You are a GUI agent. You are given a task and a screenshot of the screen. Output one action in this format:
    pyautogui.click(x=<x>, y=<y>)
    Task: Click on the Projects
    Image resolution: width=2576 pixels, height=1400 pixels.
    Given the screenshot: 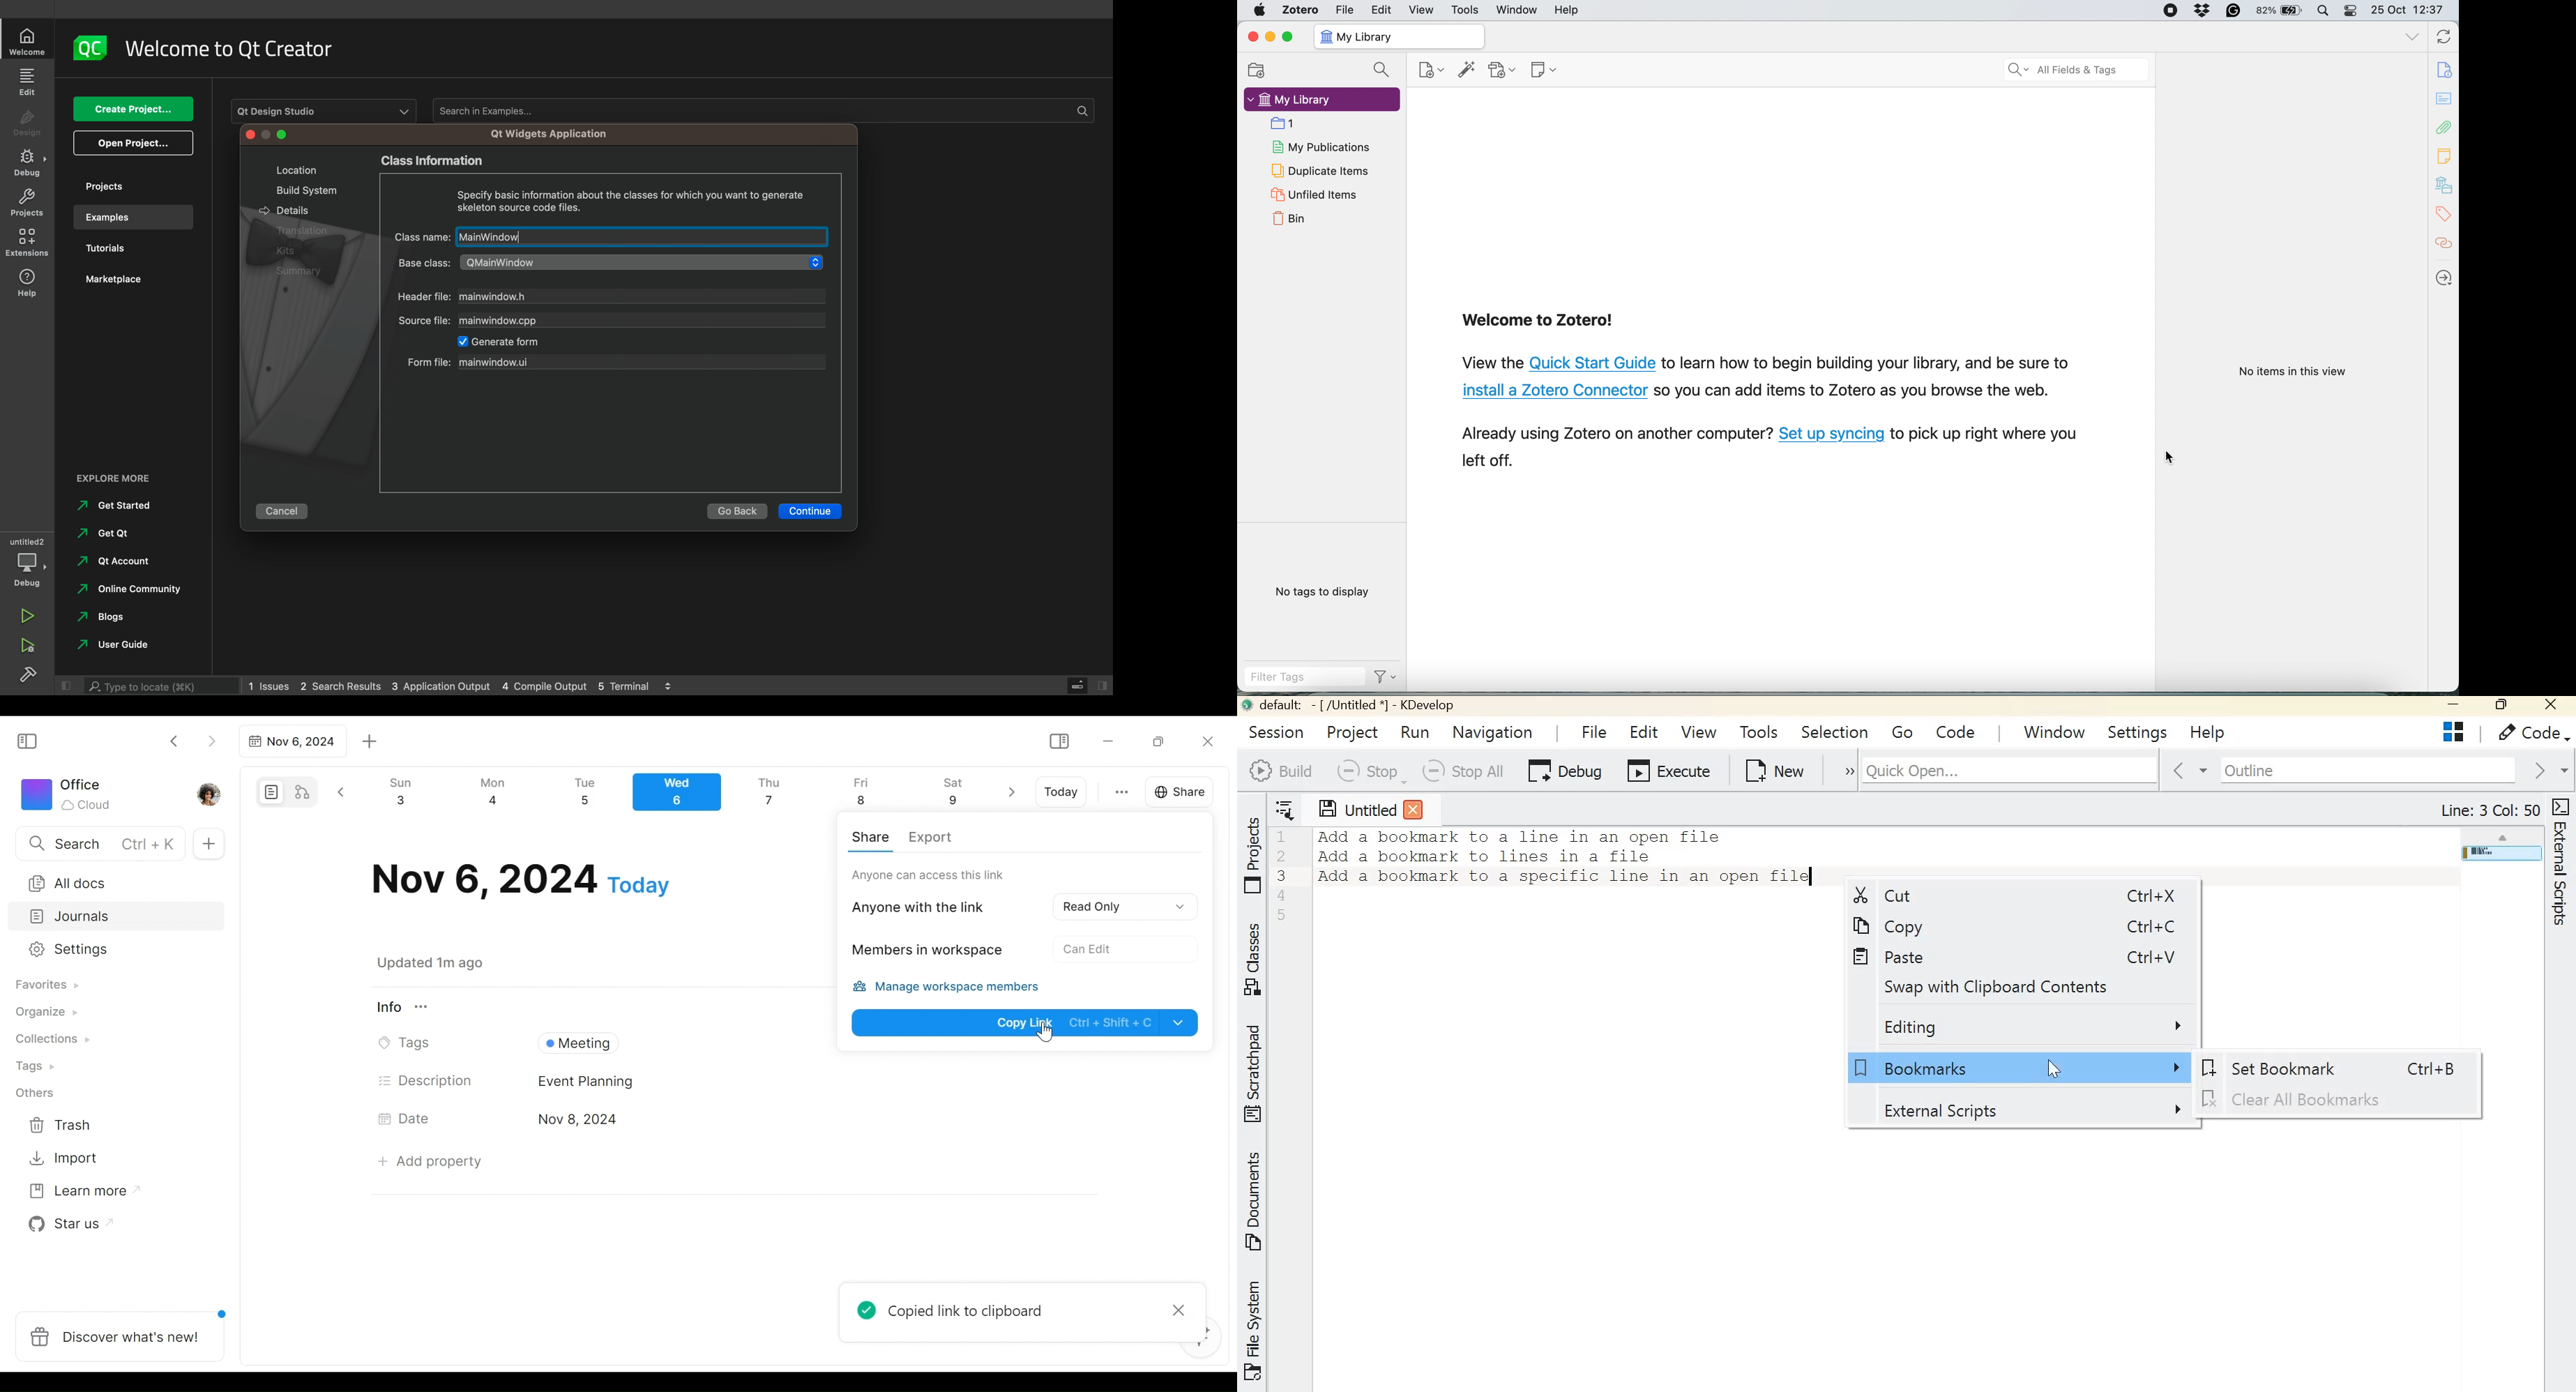 What is the action you would take?
    pyautogui.click(x=1253, y=856)
    